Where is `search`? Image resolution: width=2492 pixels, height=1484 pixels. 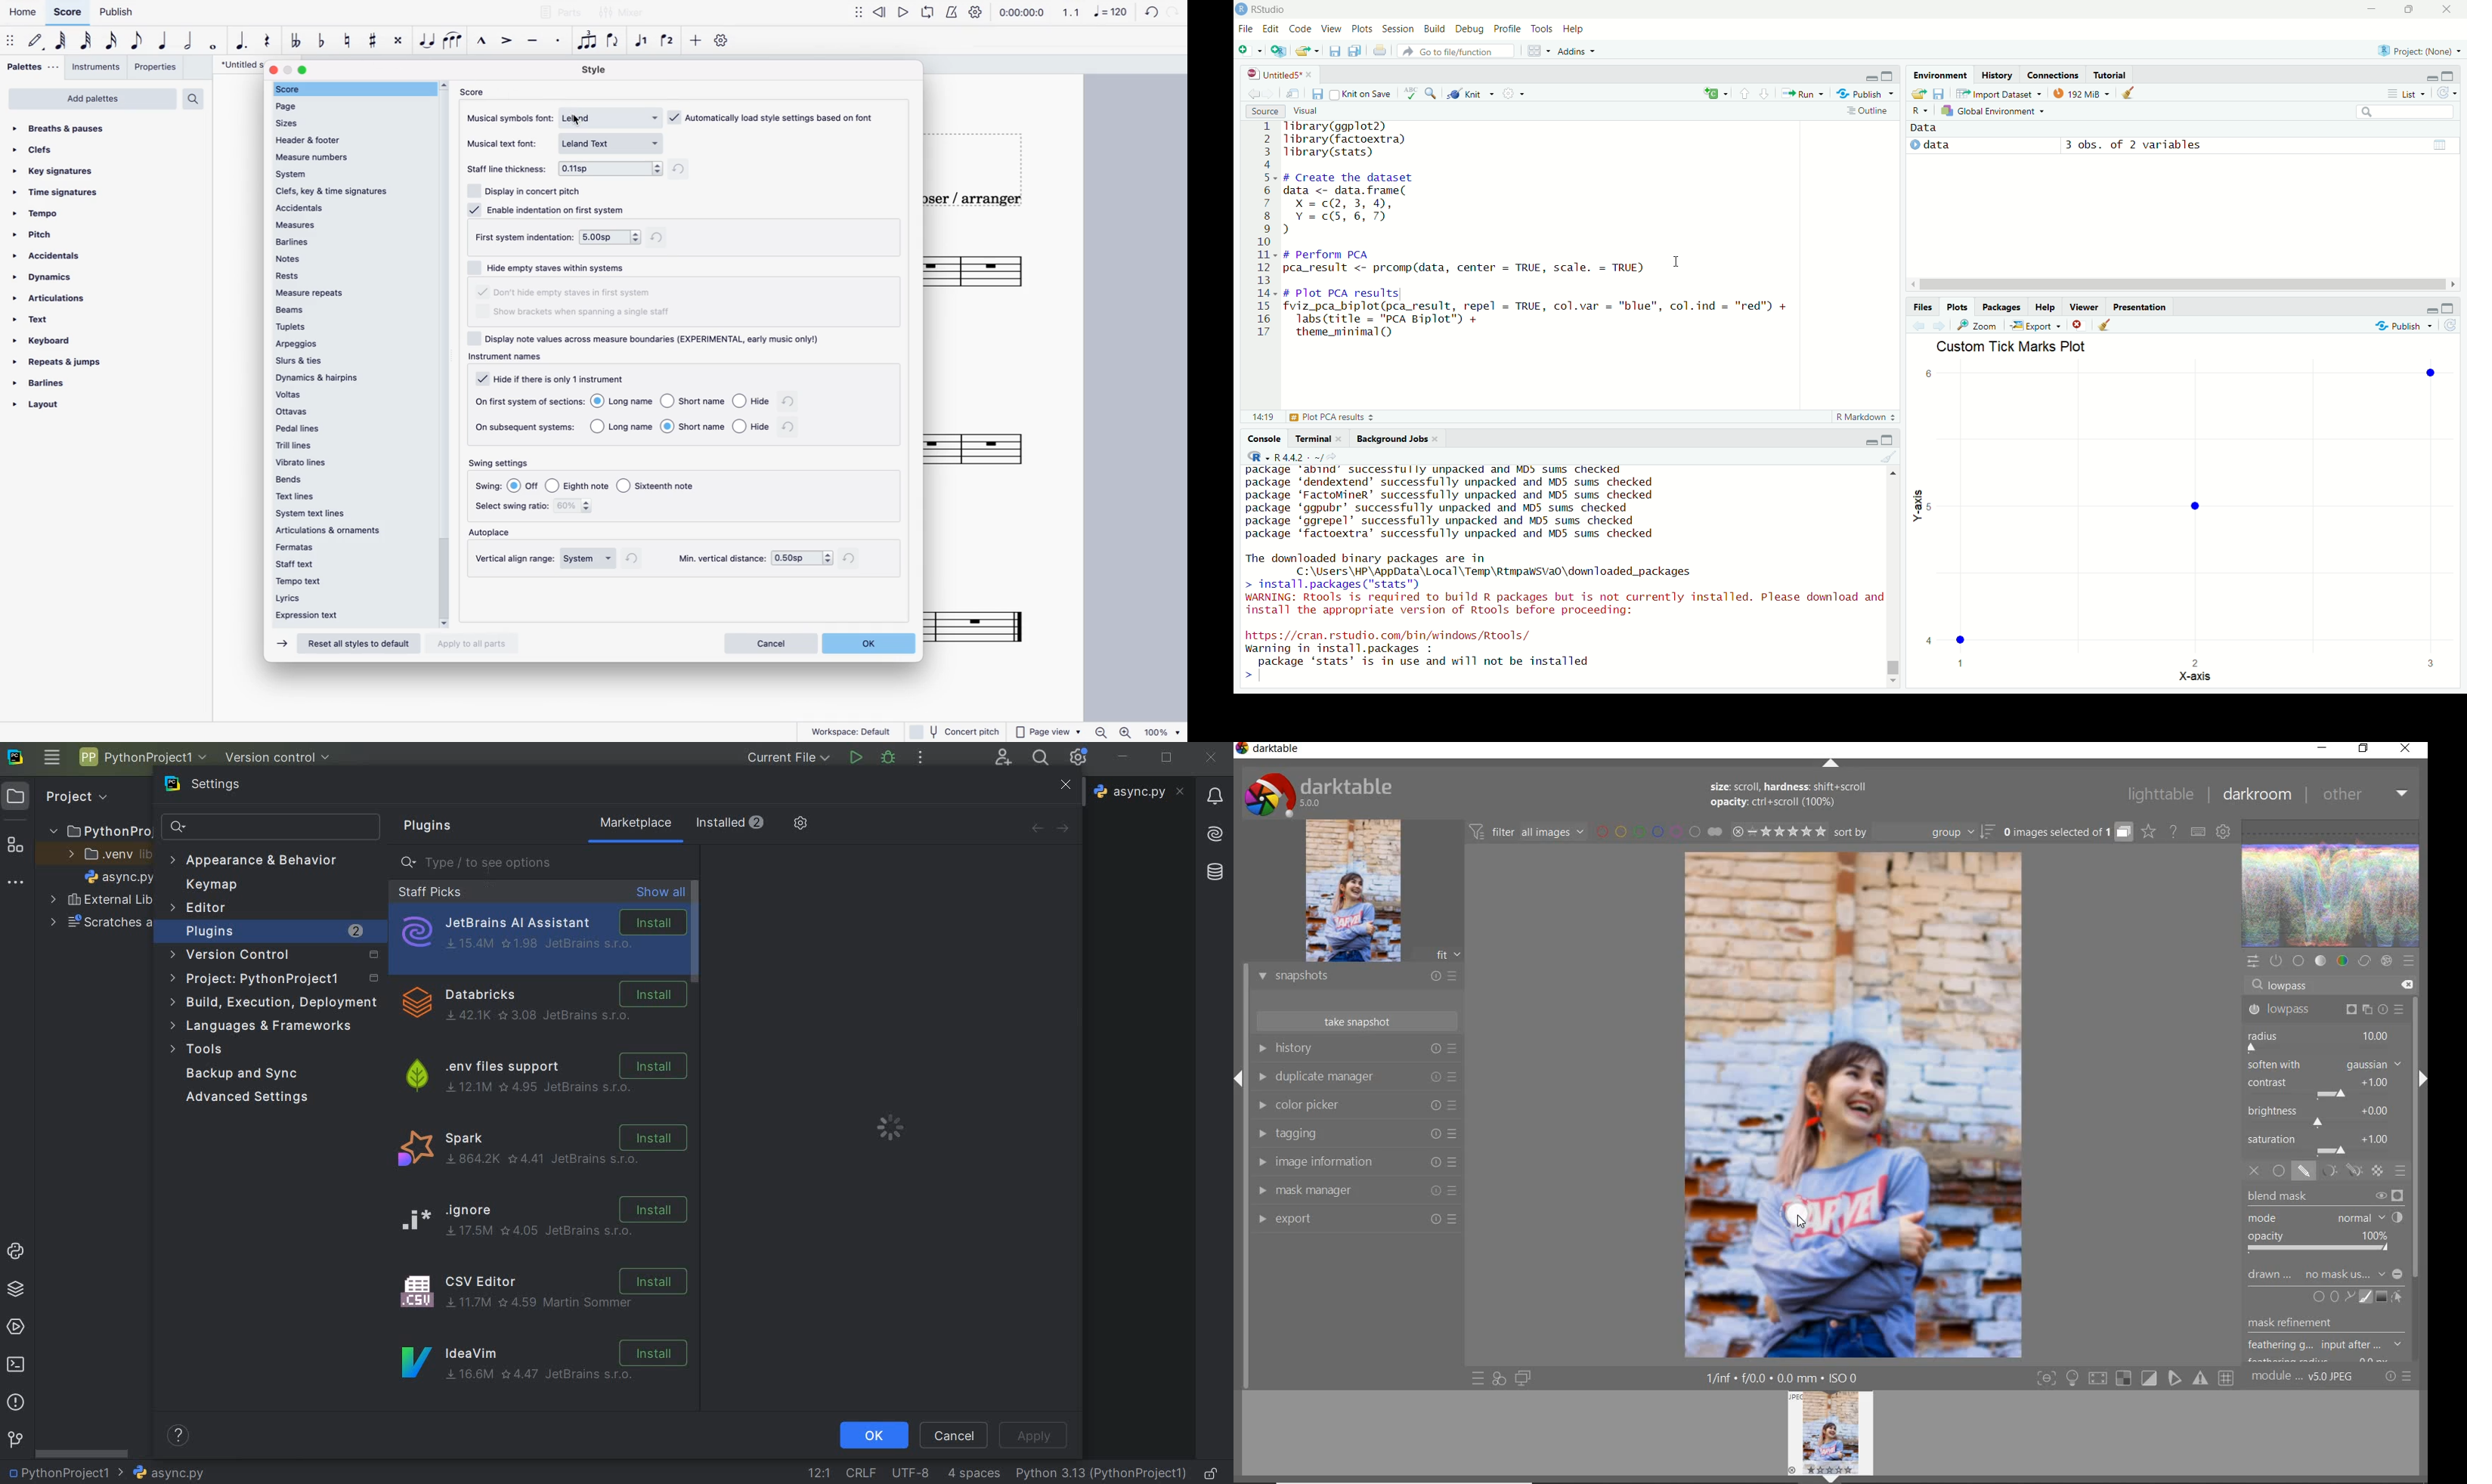
search is located at coordinates (198, 99).